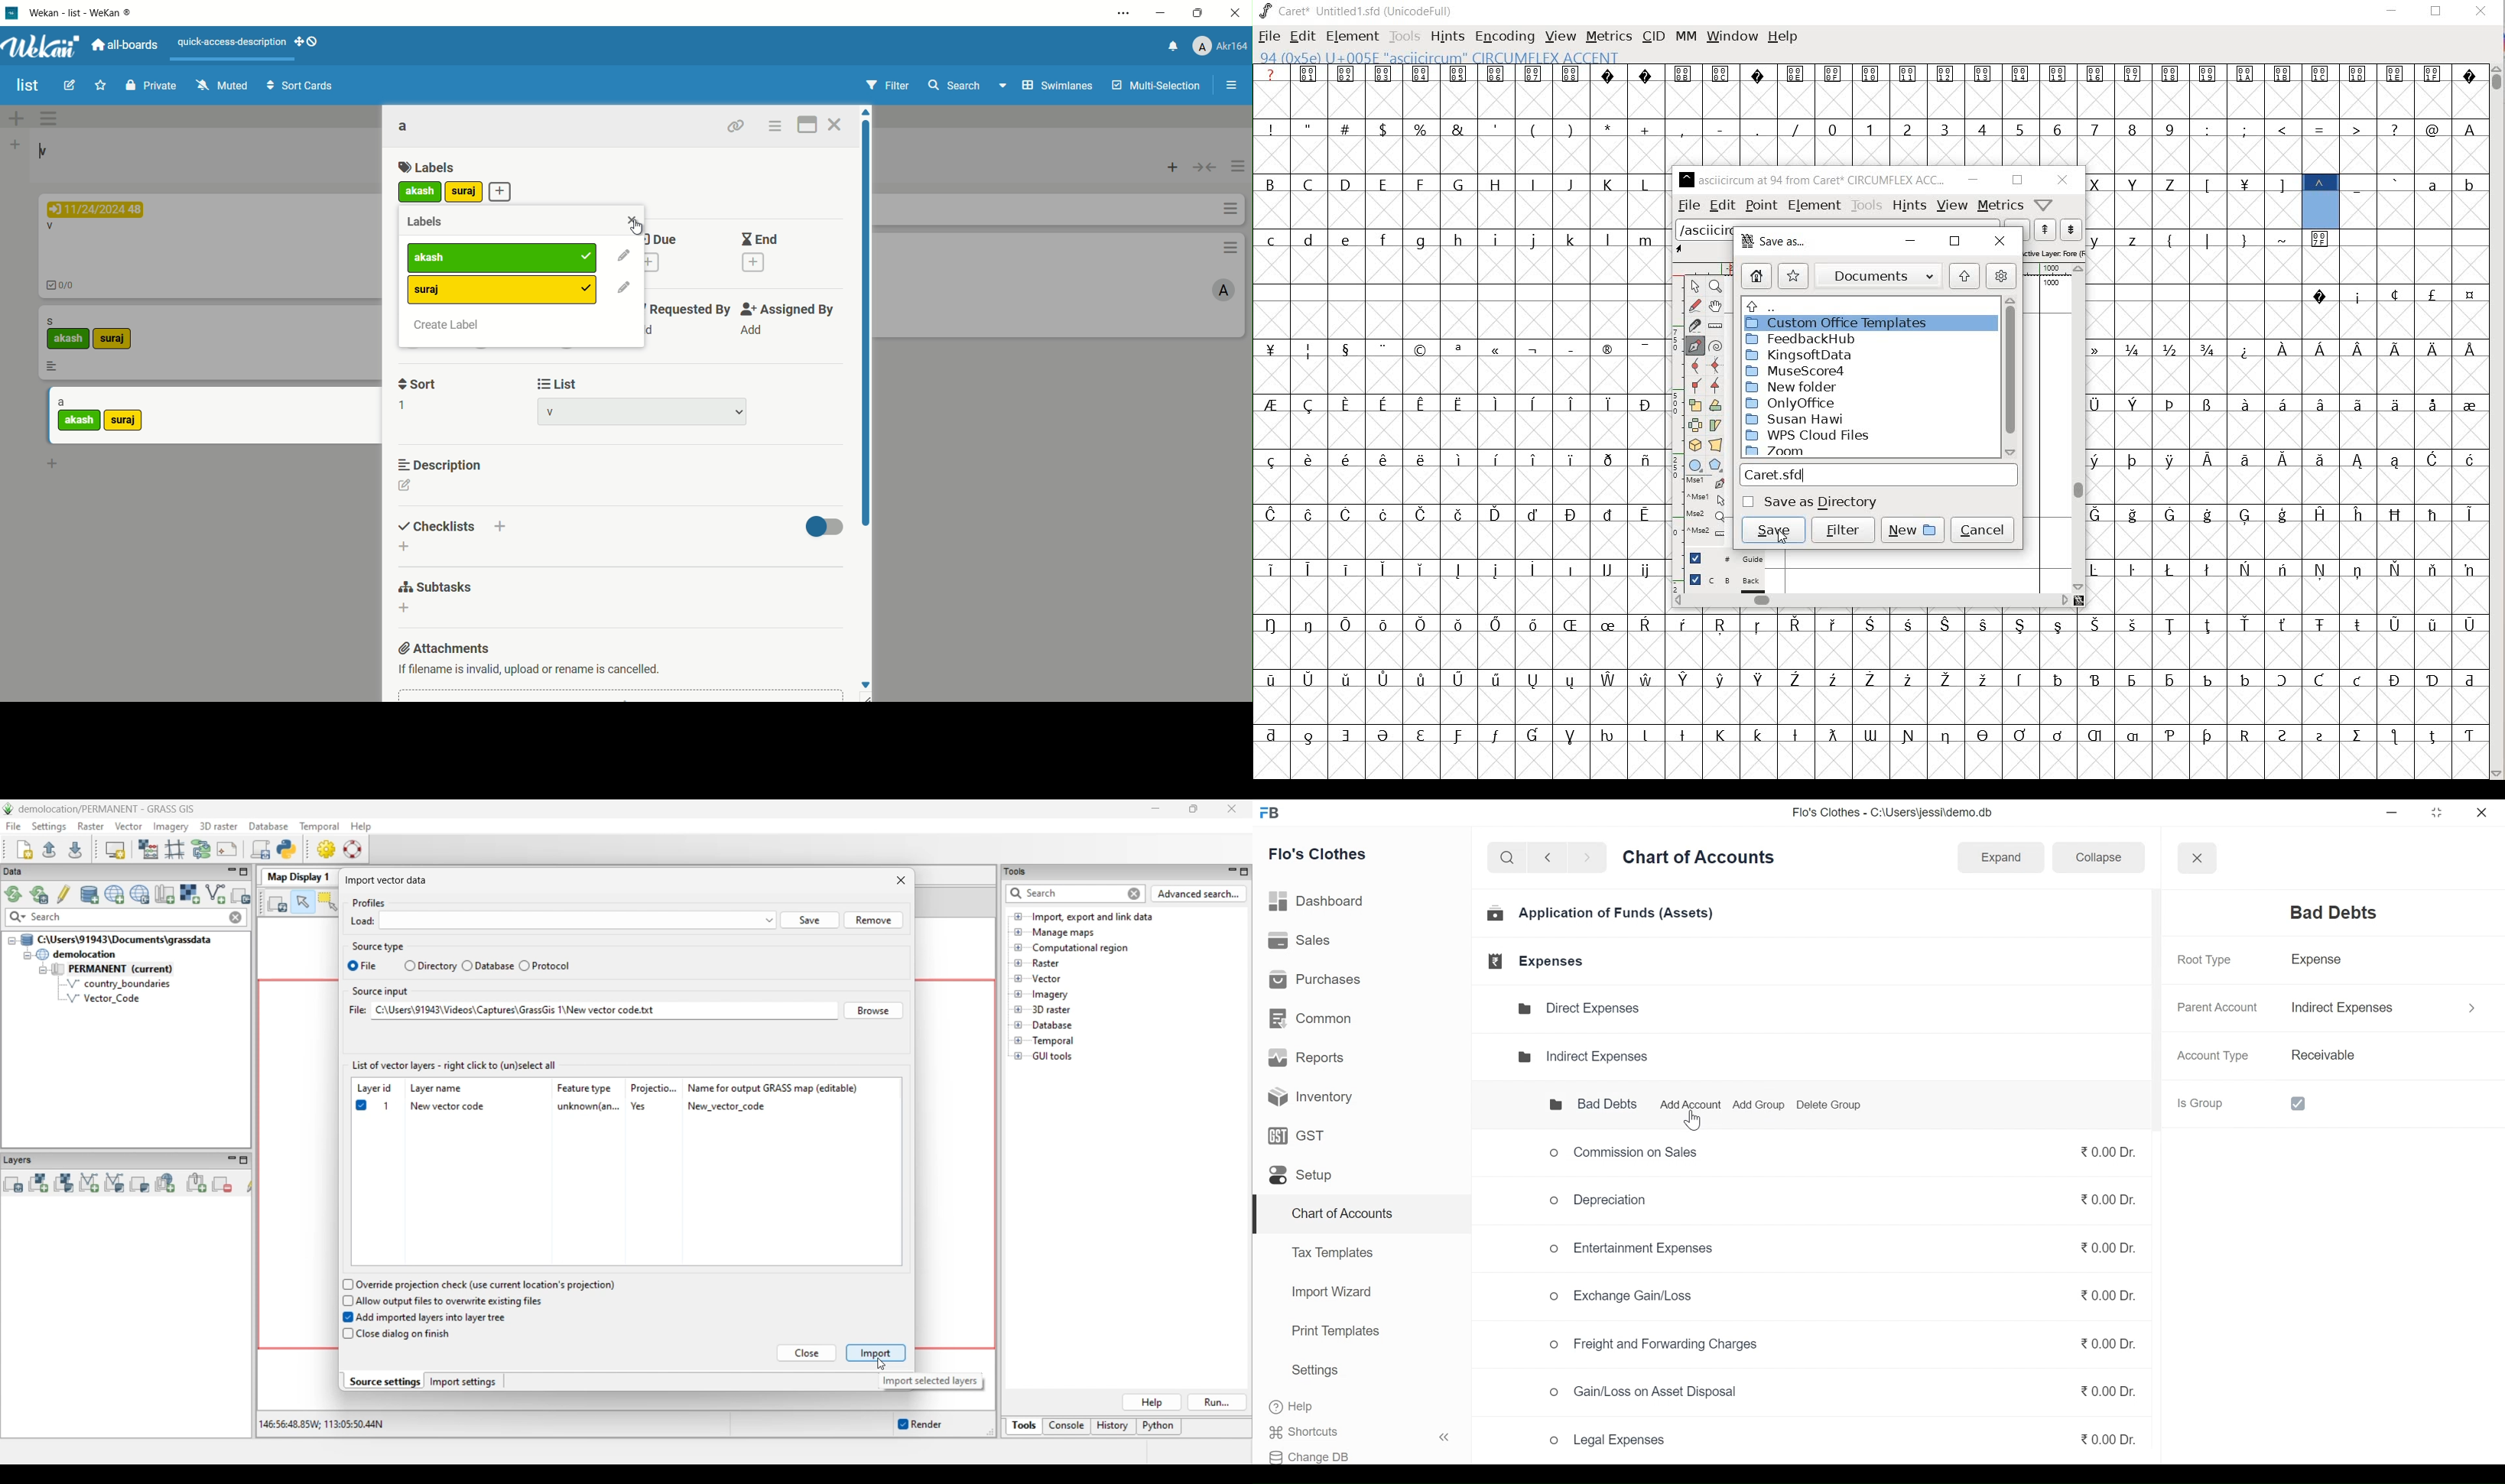 The height and width of the screenshot is (1484, 2520). What do you see at coordinates (1692, 1105) in the screenshot?
I see `Add Account` at bounding box center [1692, 1105].